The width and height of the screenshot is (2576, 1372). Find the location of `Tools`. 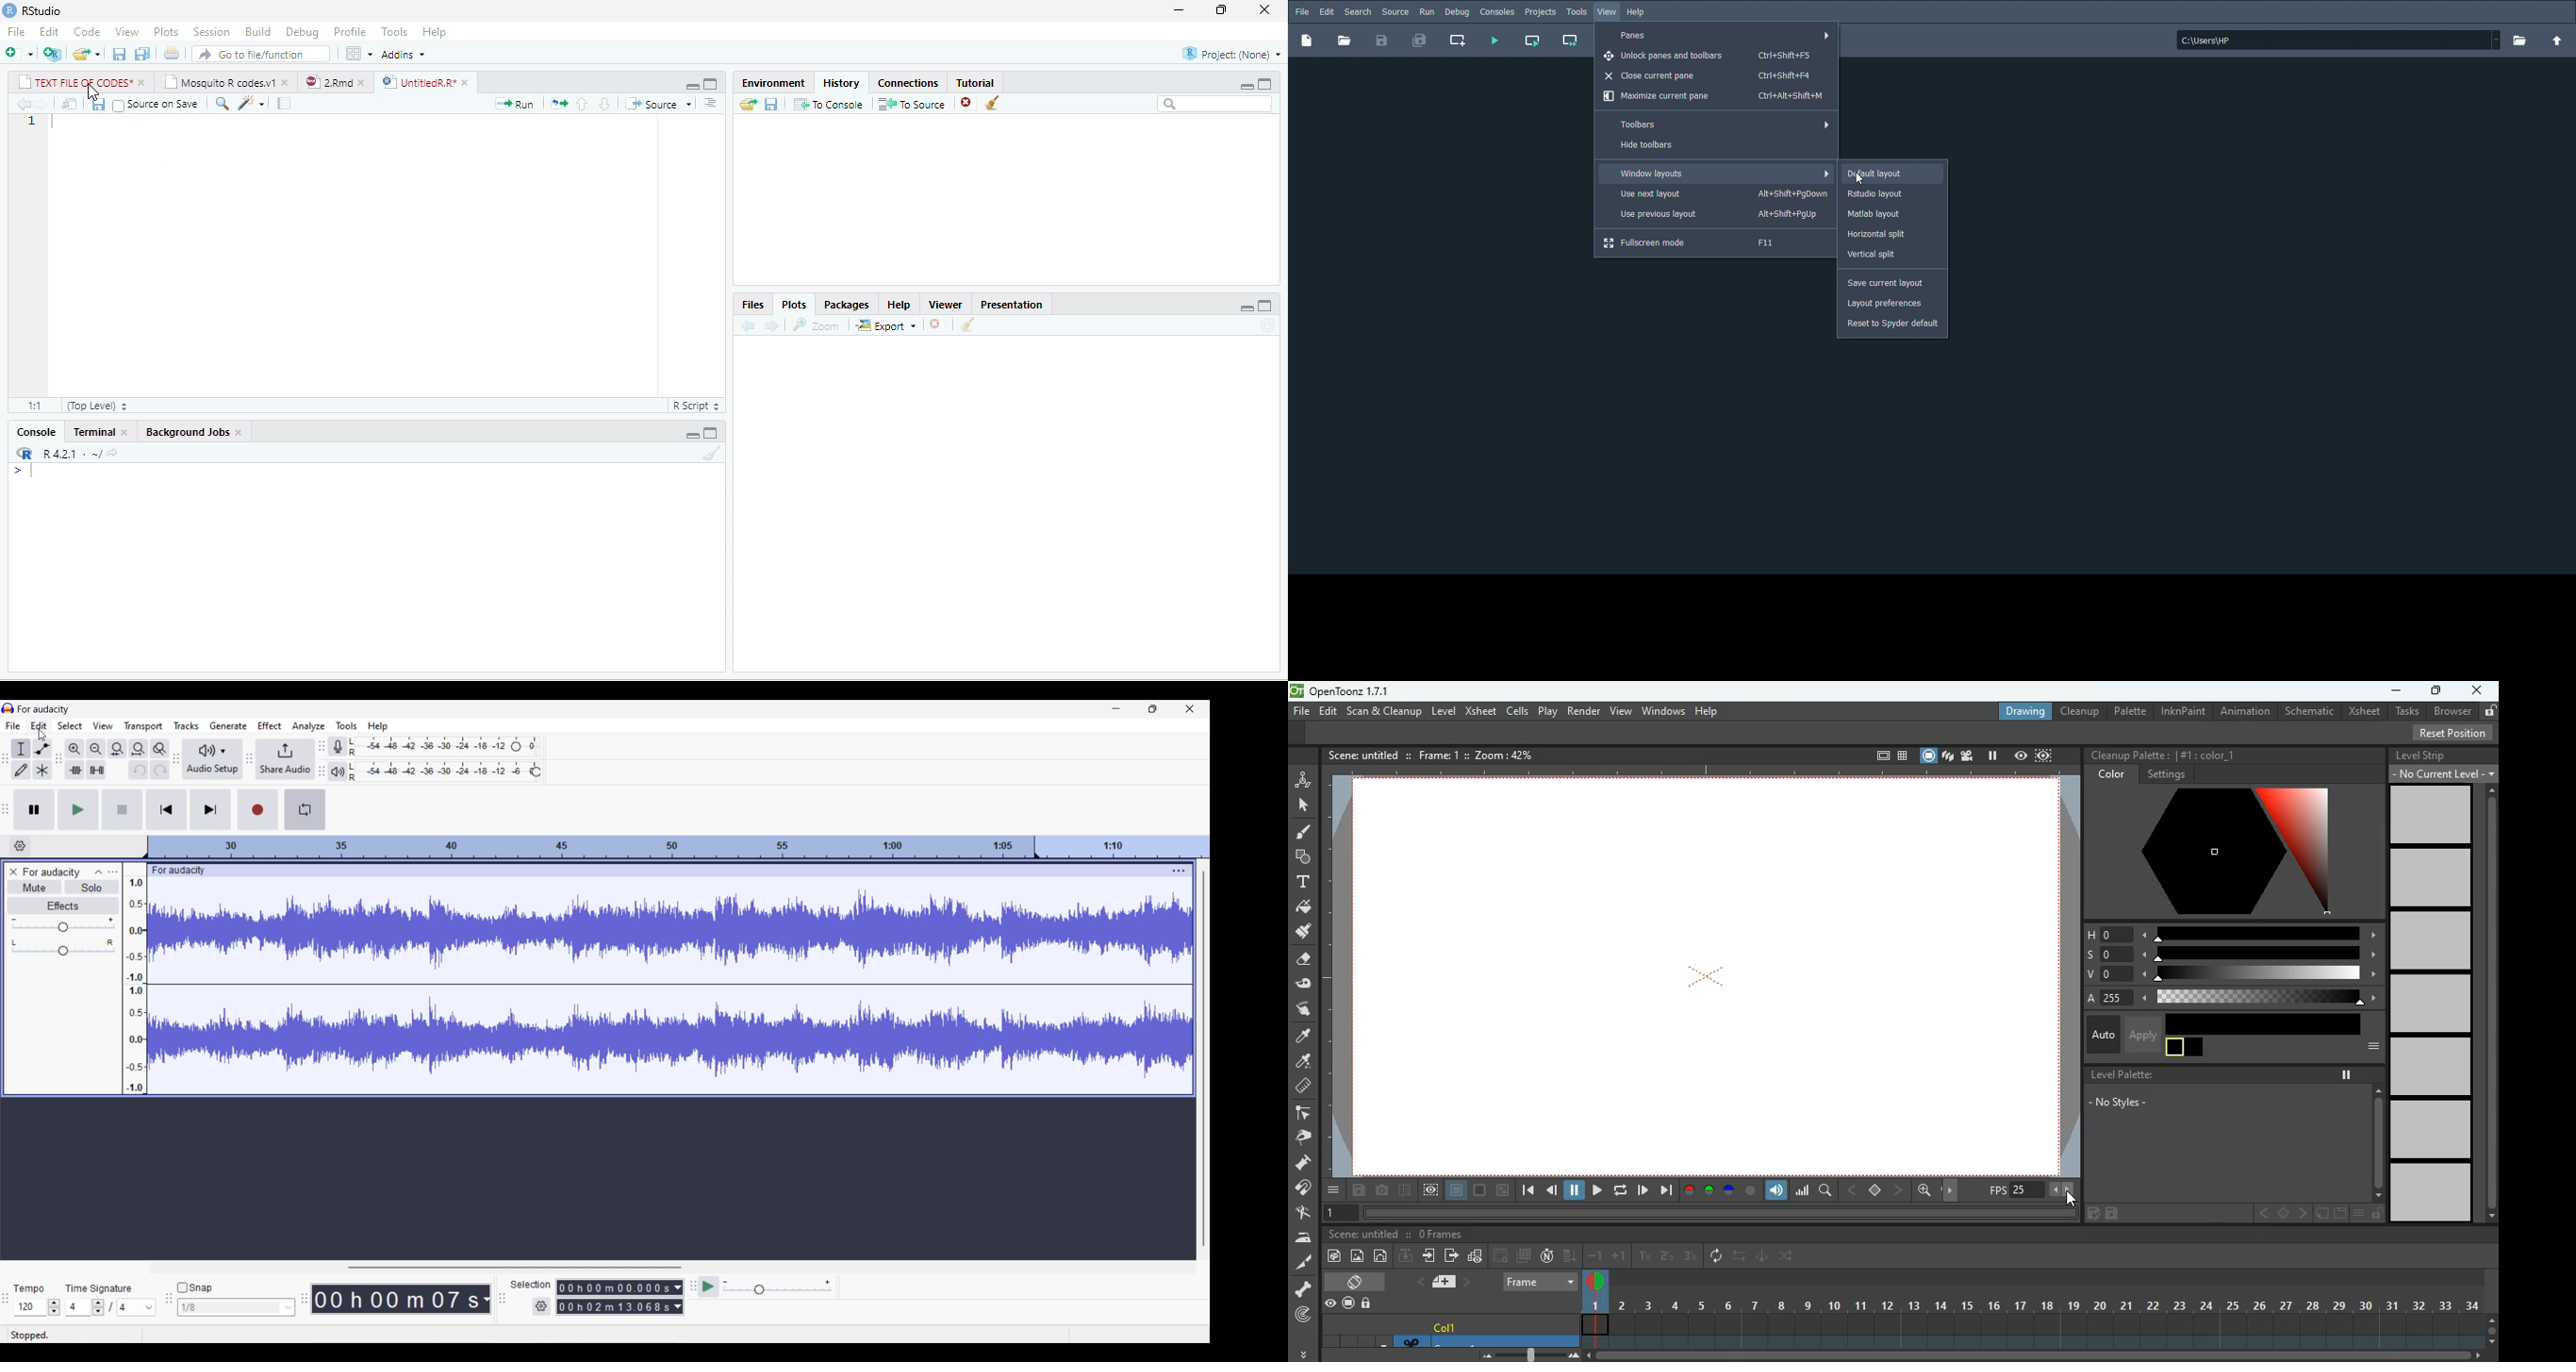

Tools is located at coordinates (1576, 12).